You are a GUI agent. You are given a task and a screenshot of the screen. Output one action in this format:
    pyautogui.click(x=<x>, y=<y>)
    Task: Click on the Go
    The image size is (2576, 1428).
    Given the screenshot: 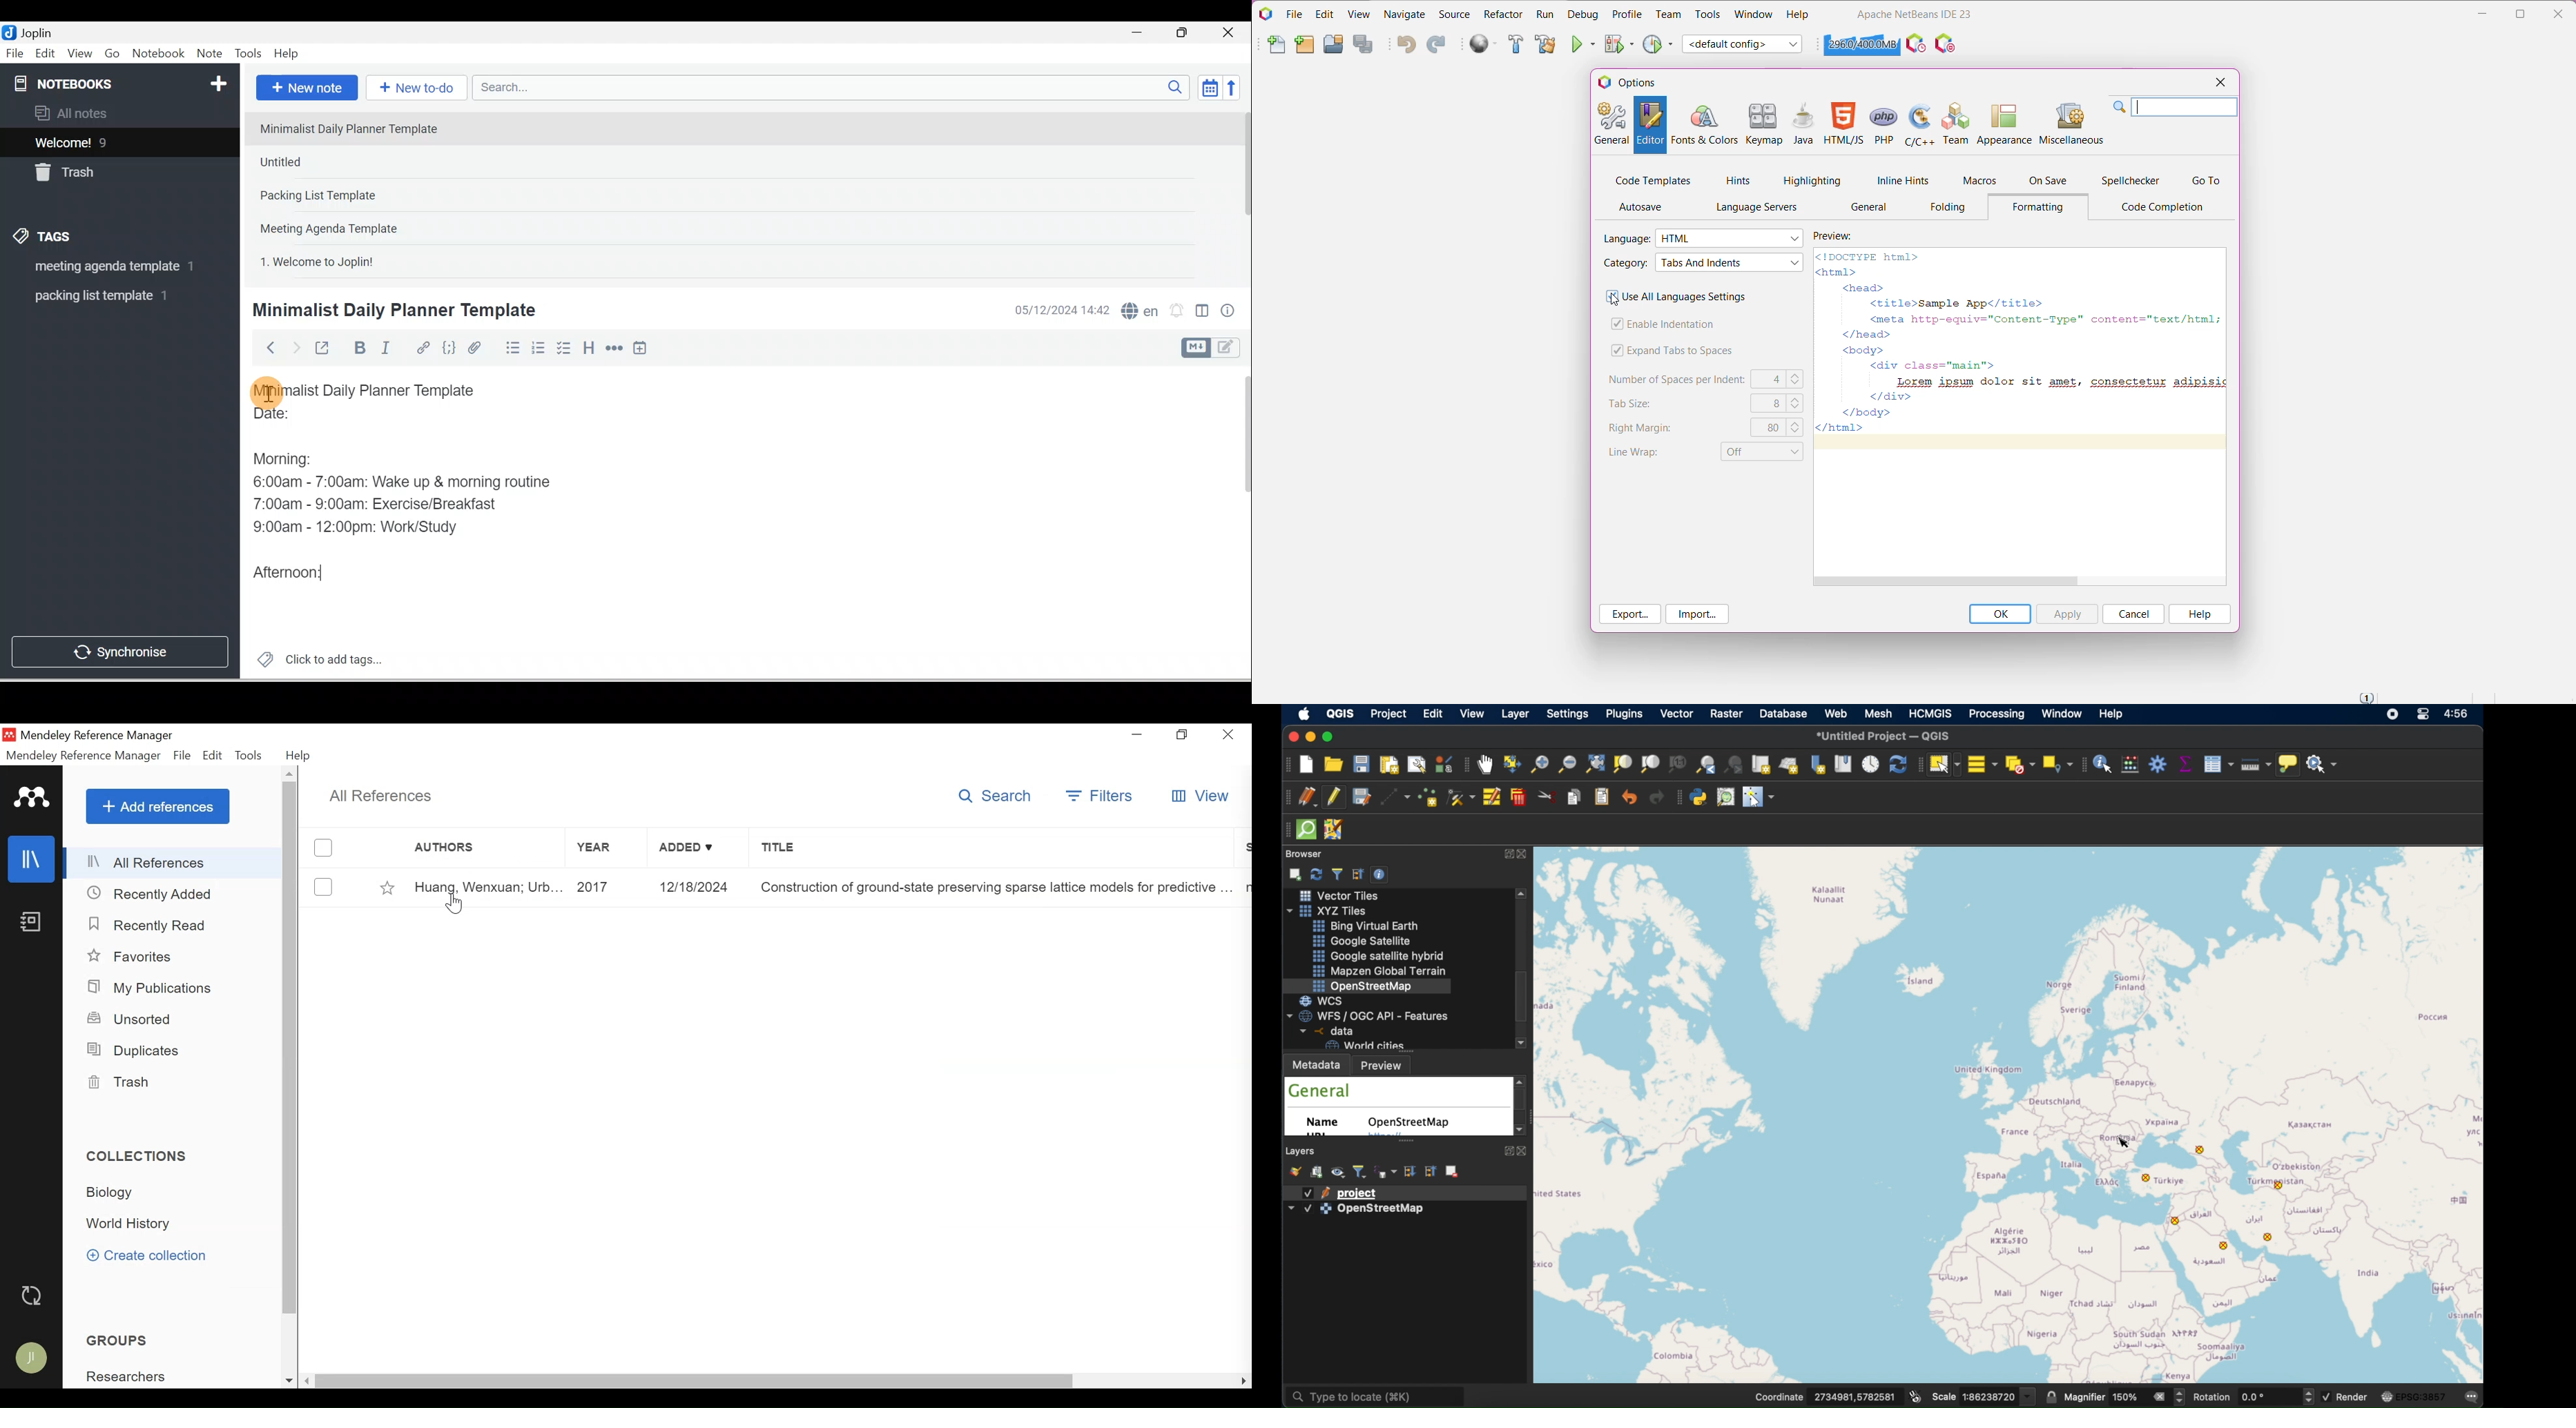 What is the action you would take?
    pyautogui.click(x=114, y=54)
    